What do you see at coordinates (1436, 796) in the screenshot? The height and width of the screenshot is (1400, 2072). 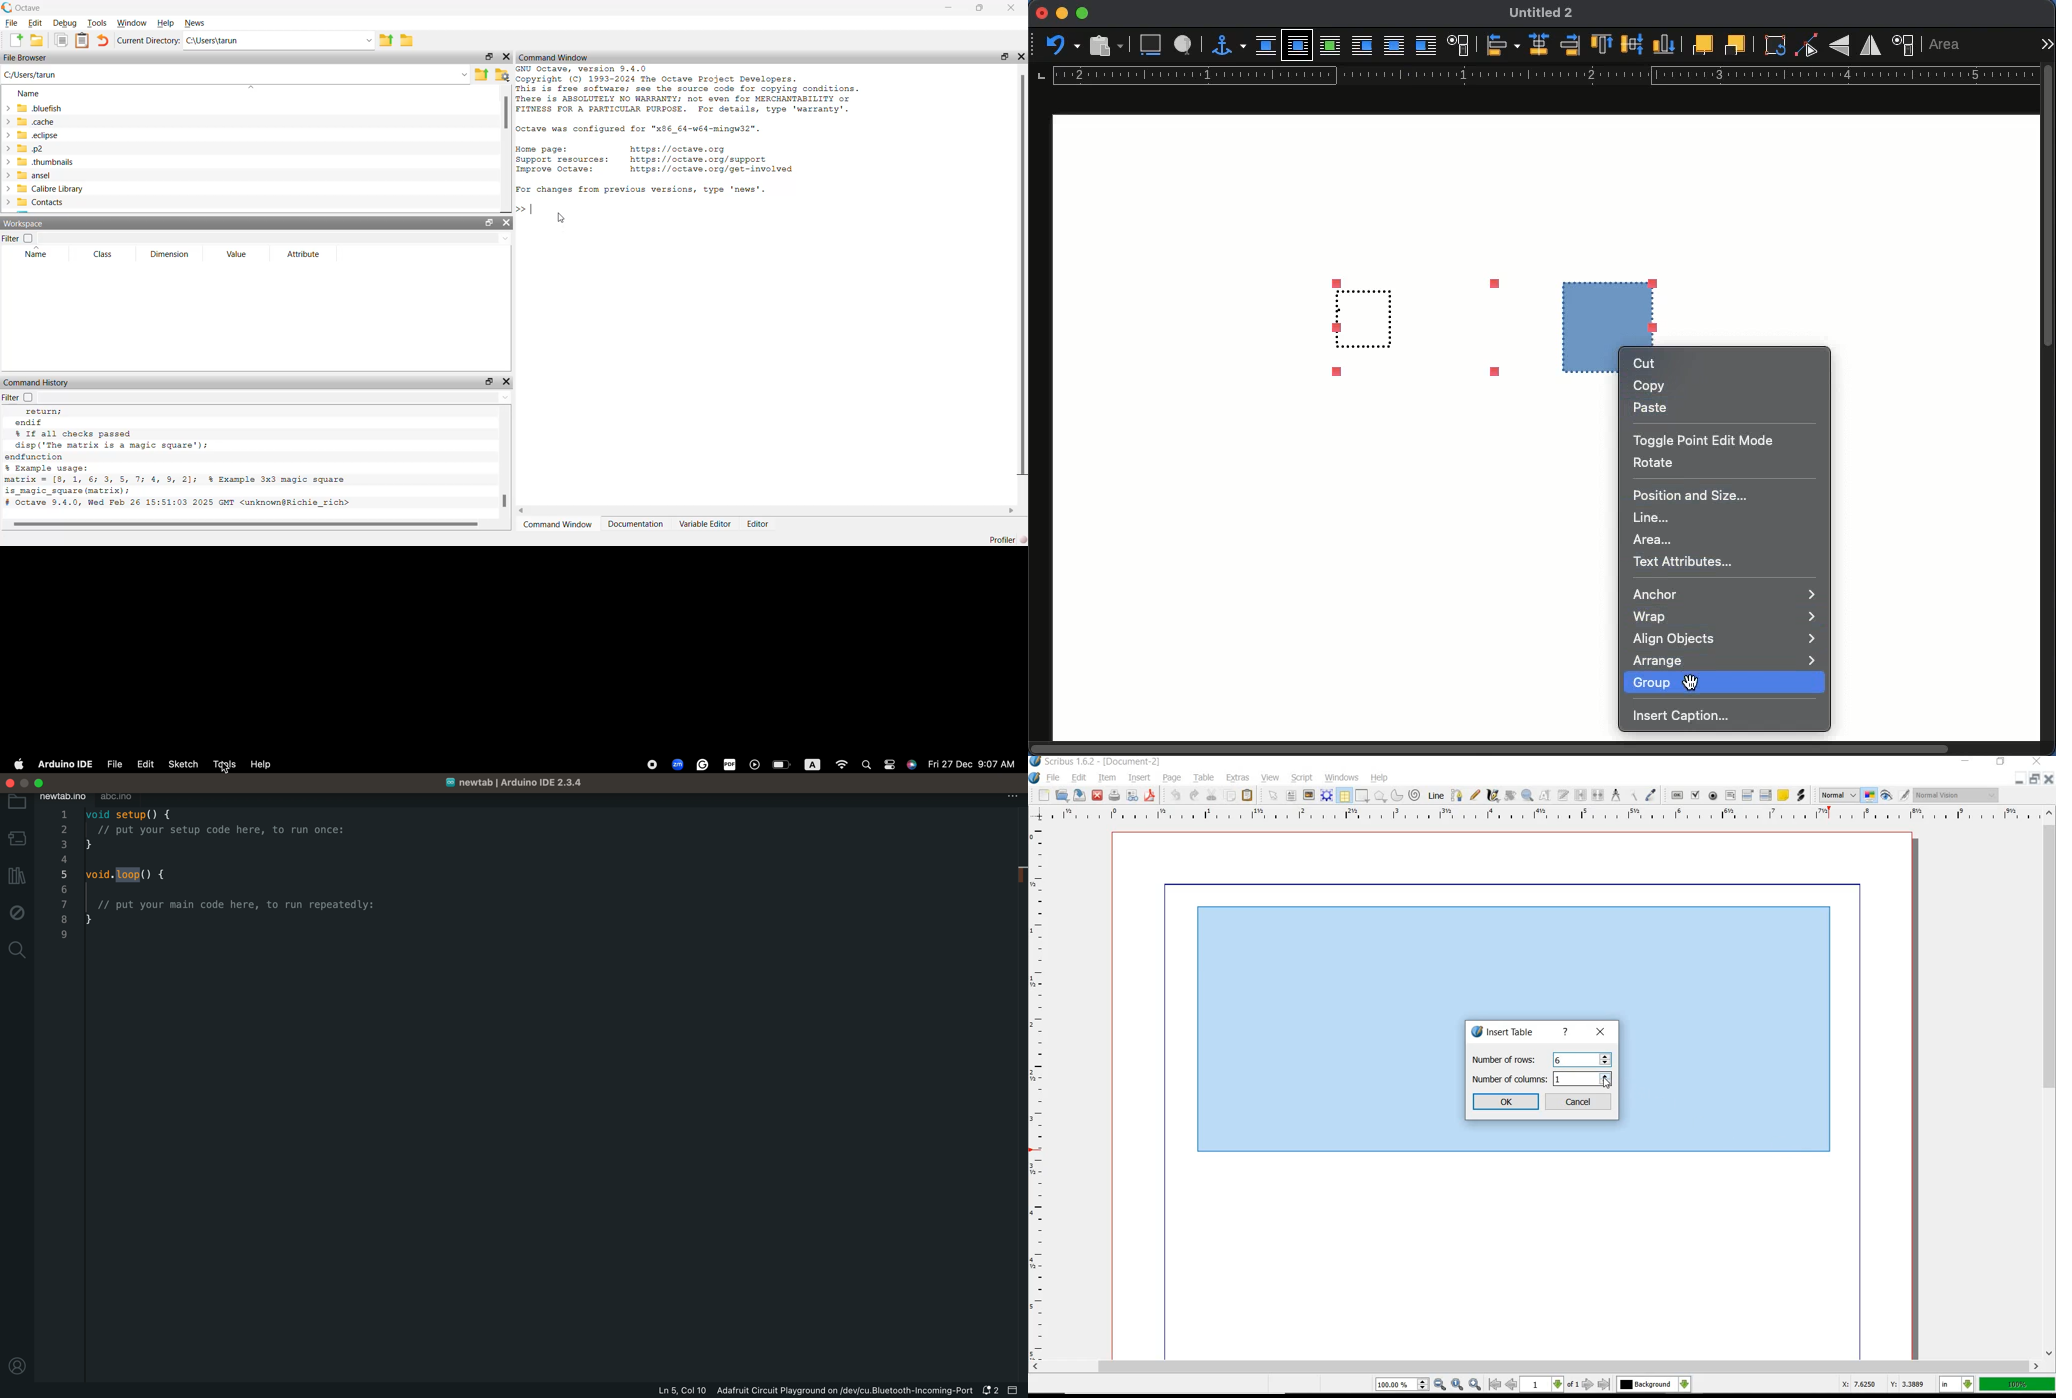 I see `line` at bounding box center [1436, 796].